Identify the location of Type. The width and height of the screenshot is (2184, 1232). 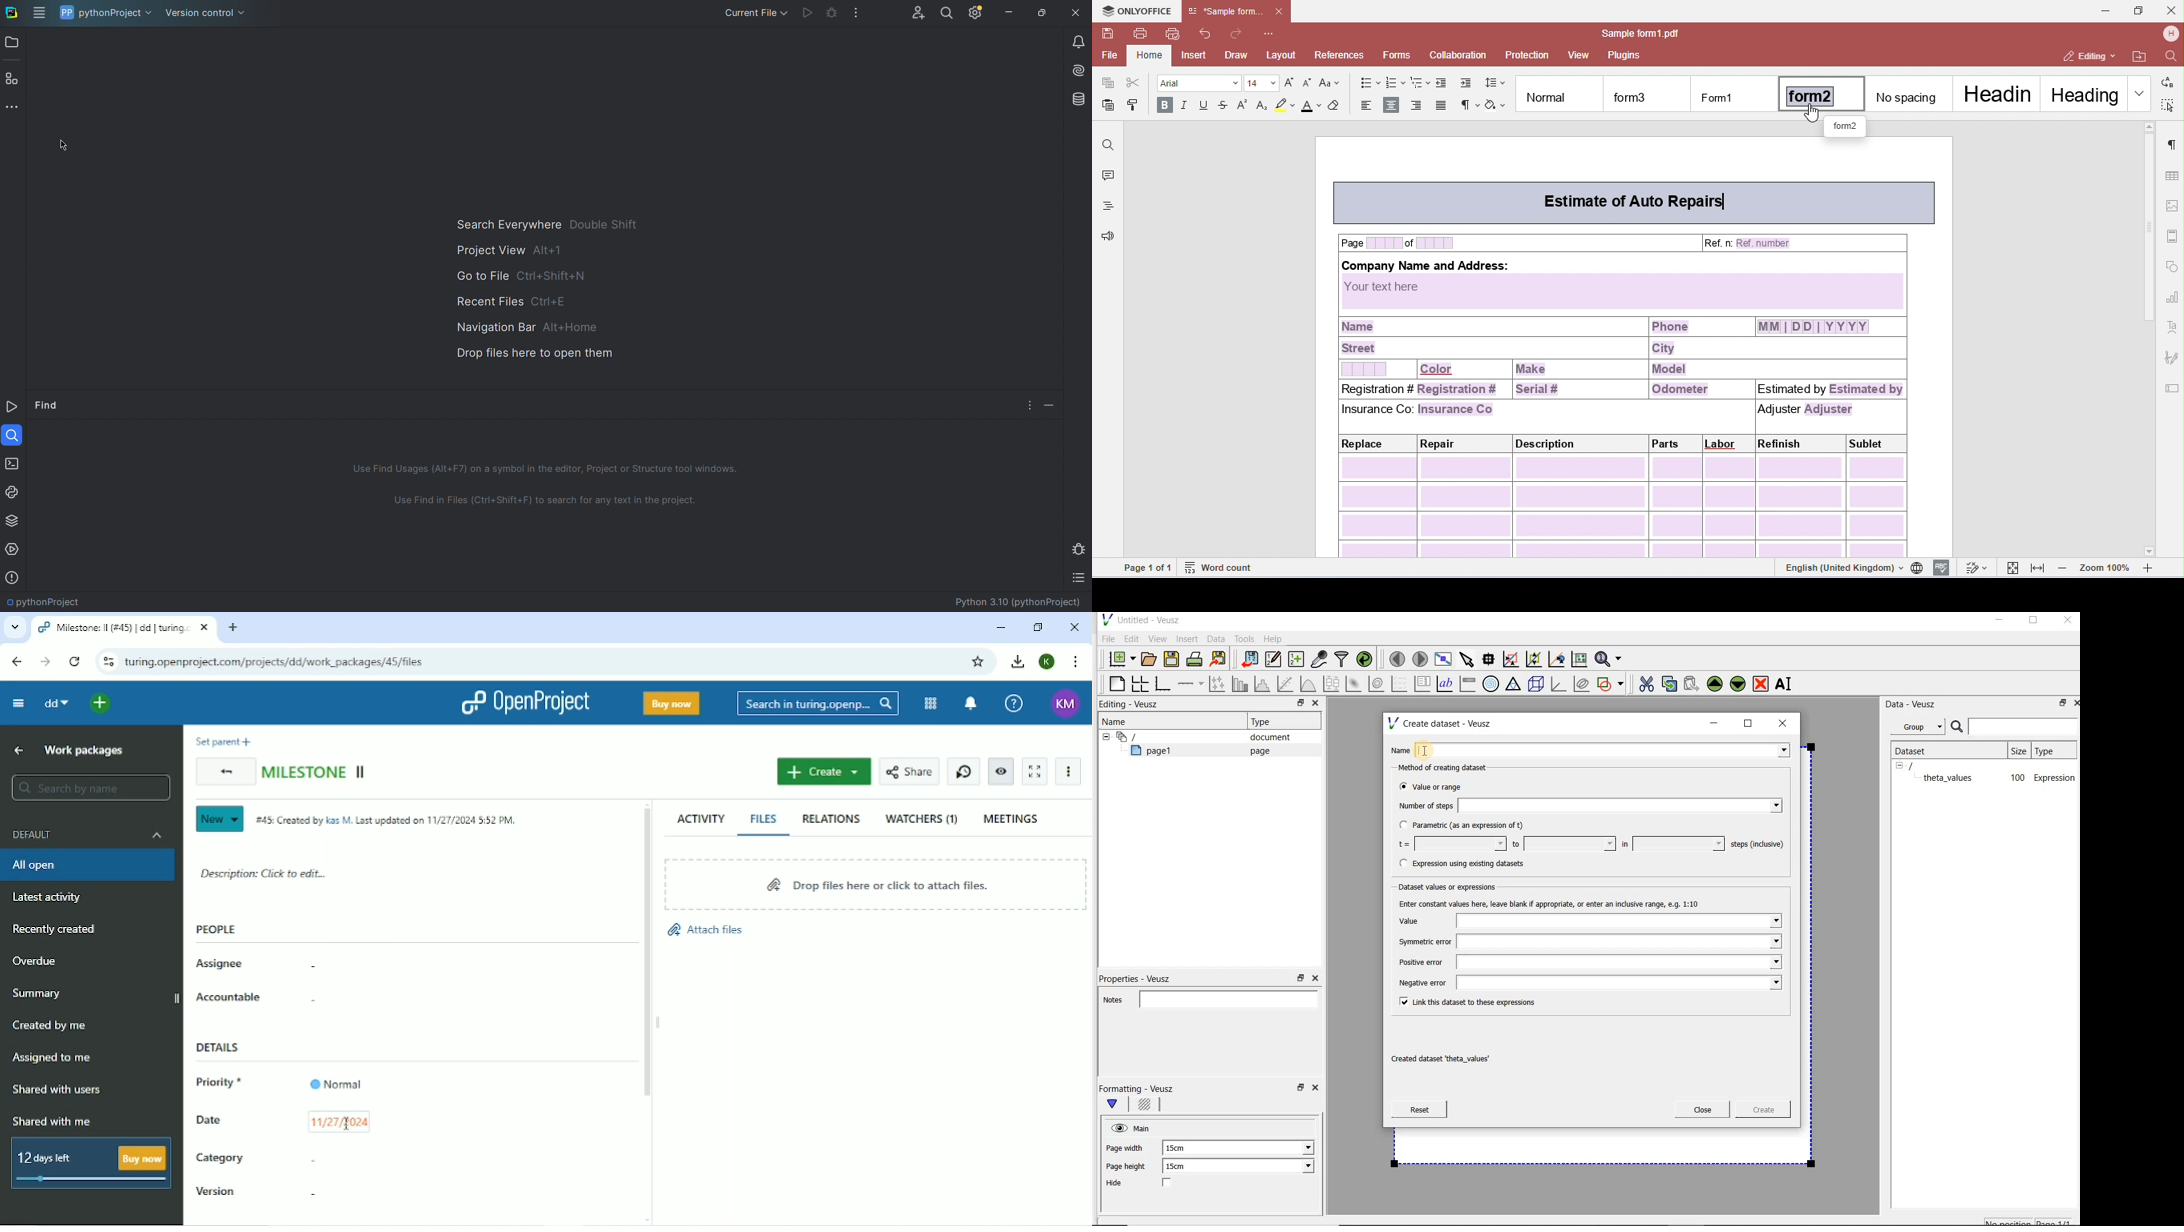
(1265, 721).